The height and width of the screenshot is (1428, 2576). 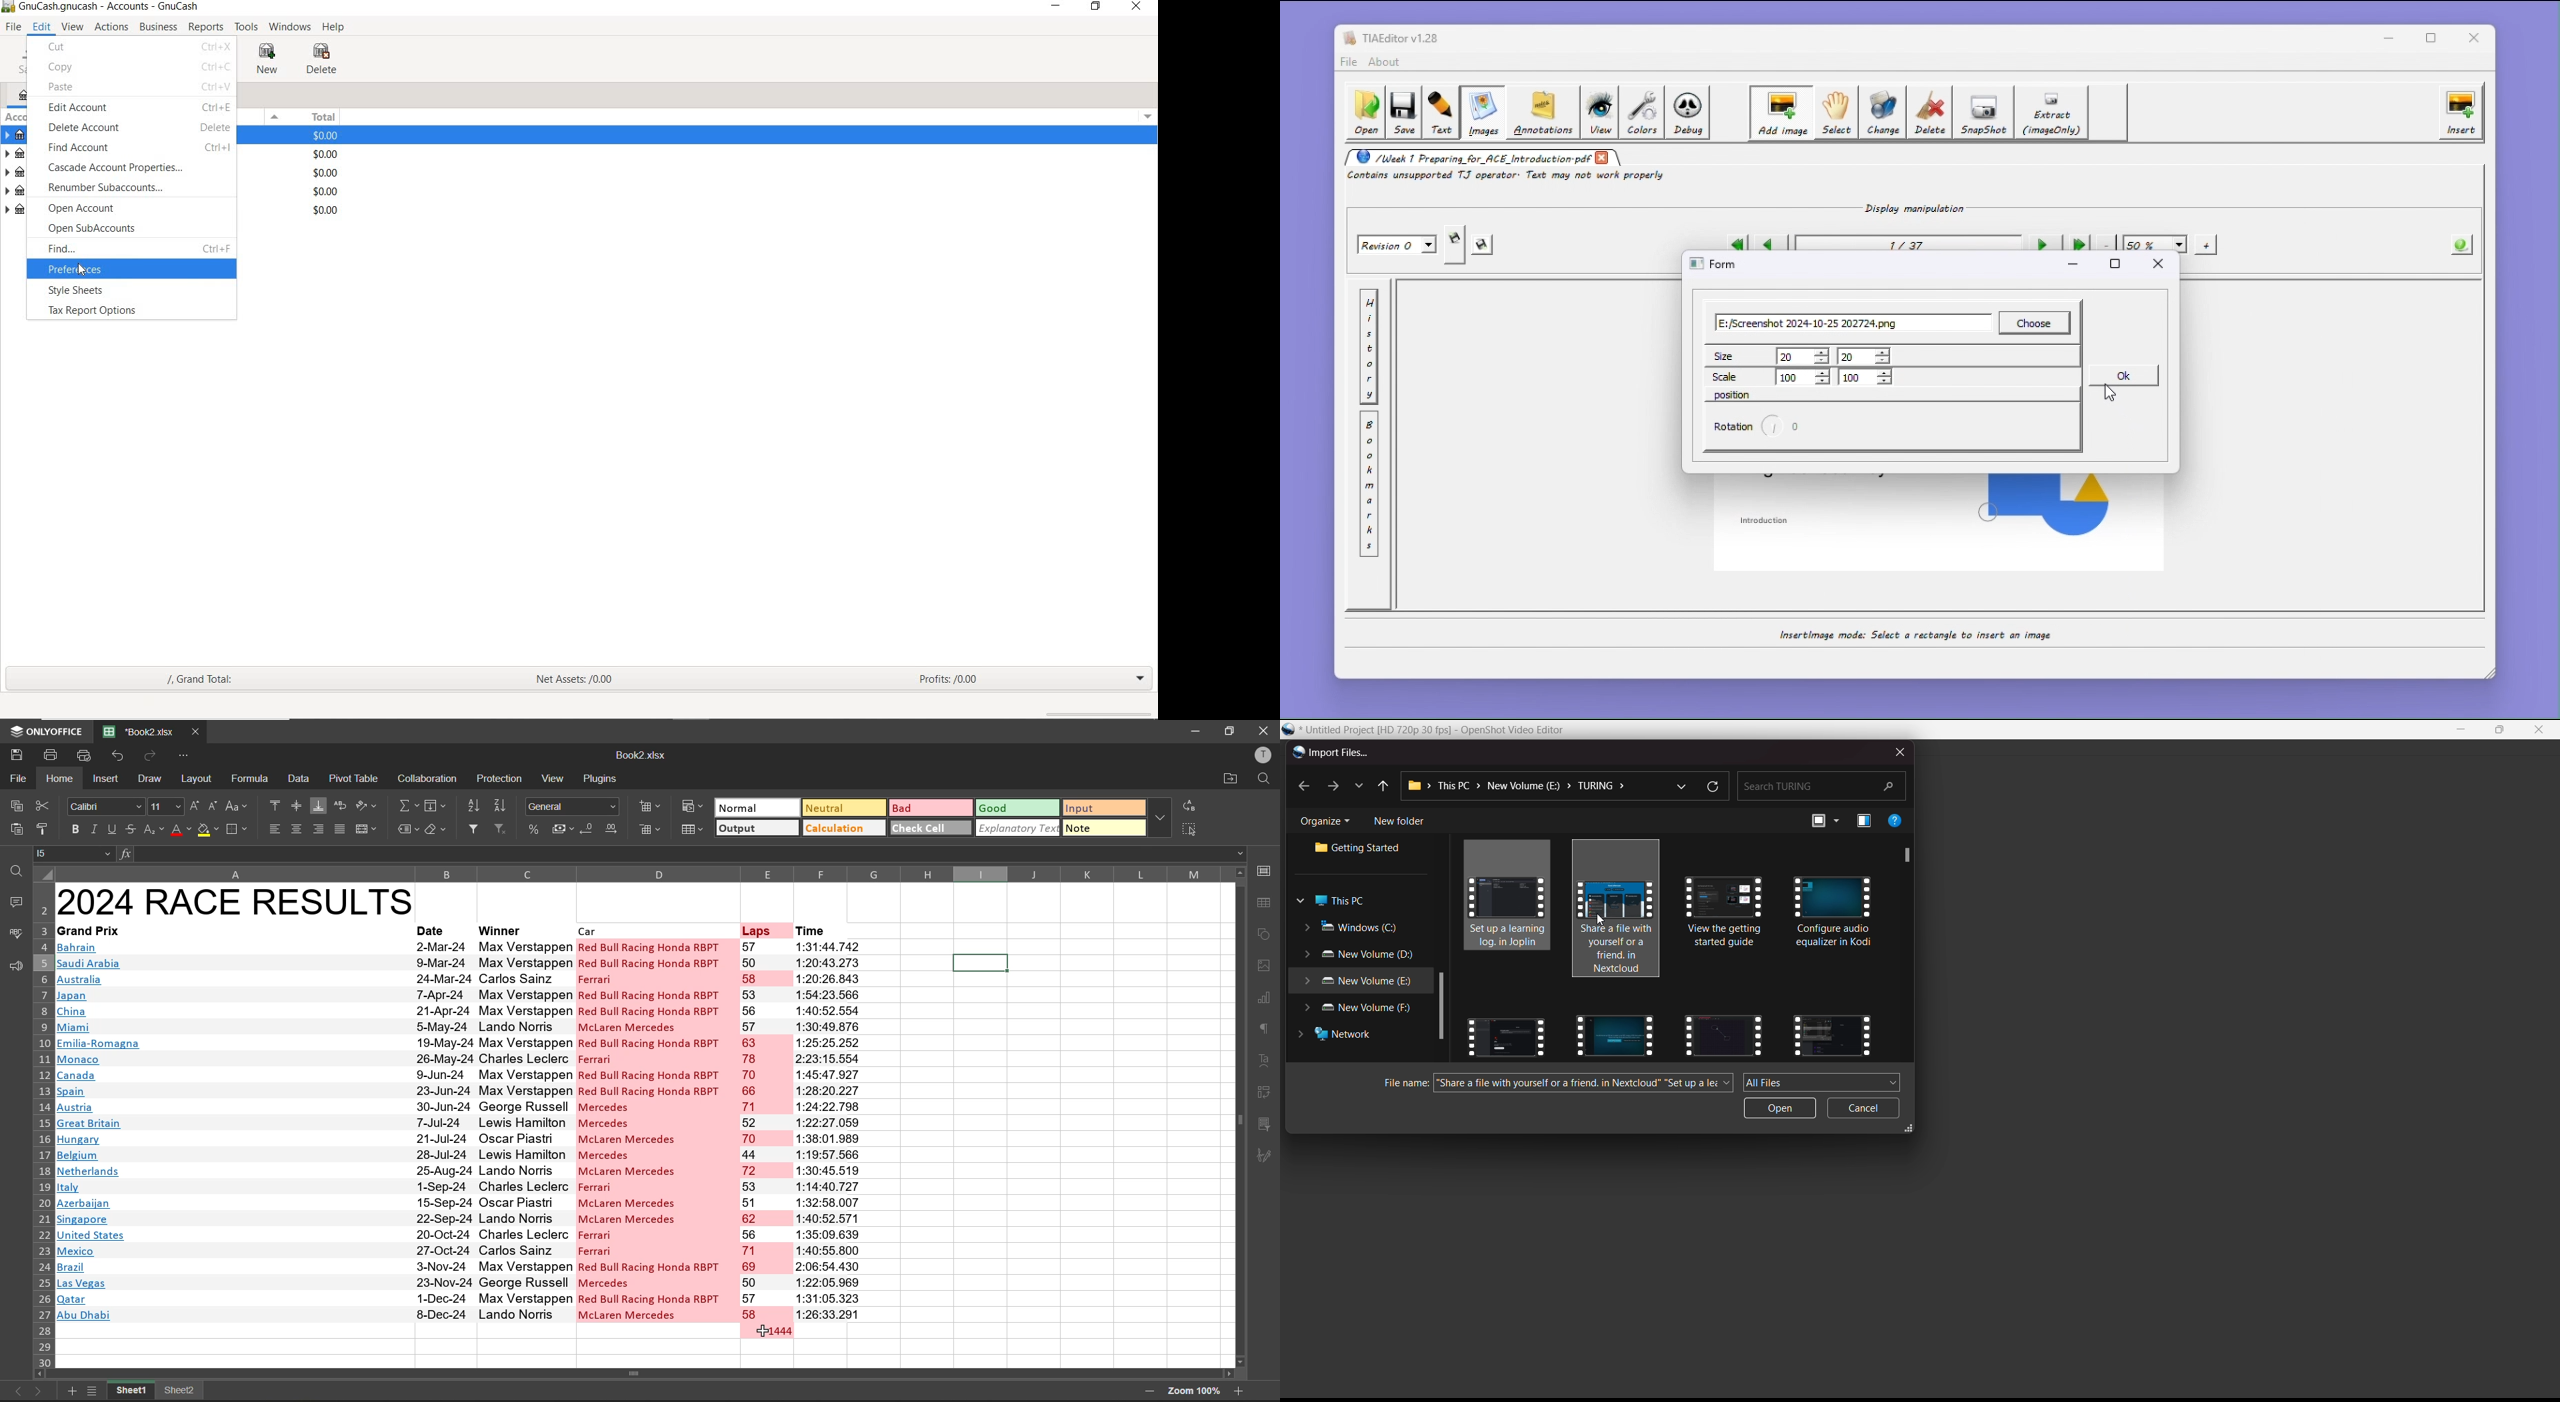 I want to click on all files, so click(x=1823, y=1082).